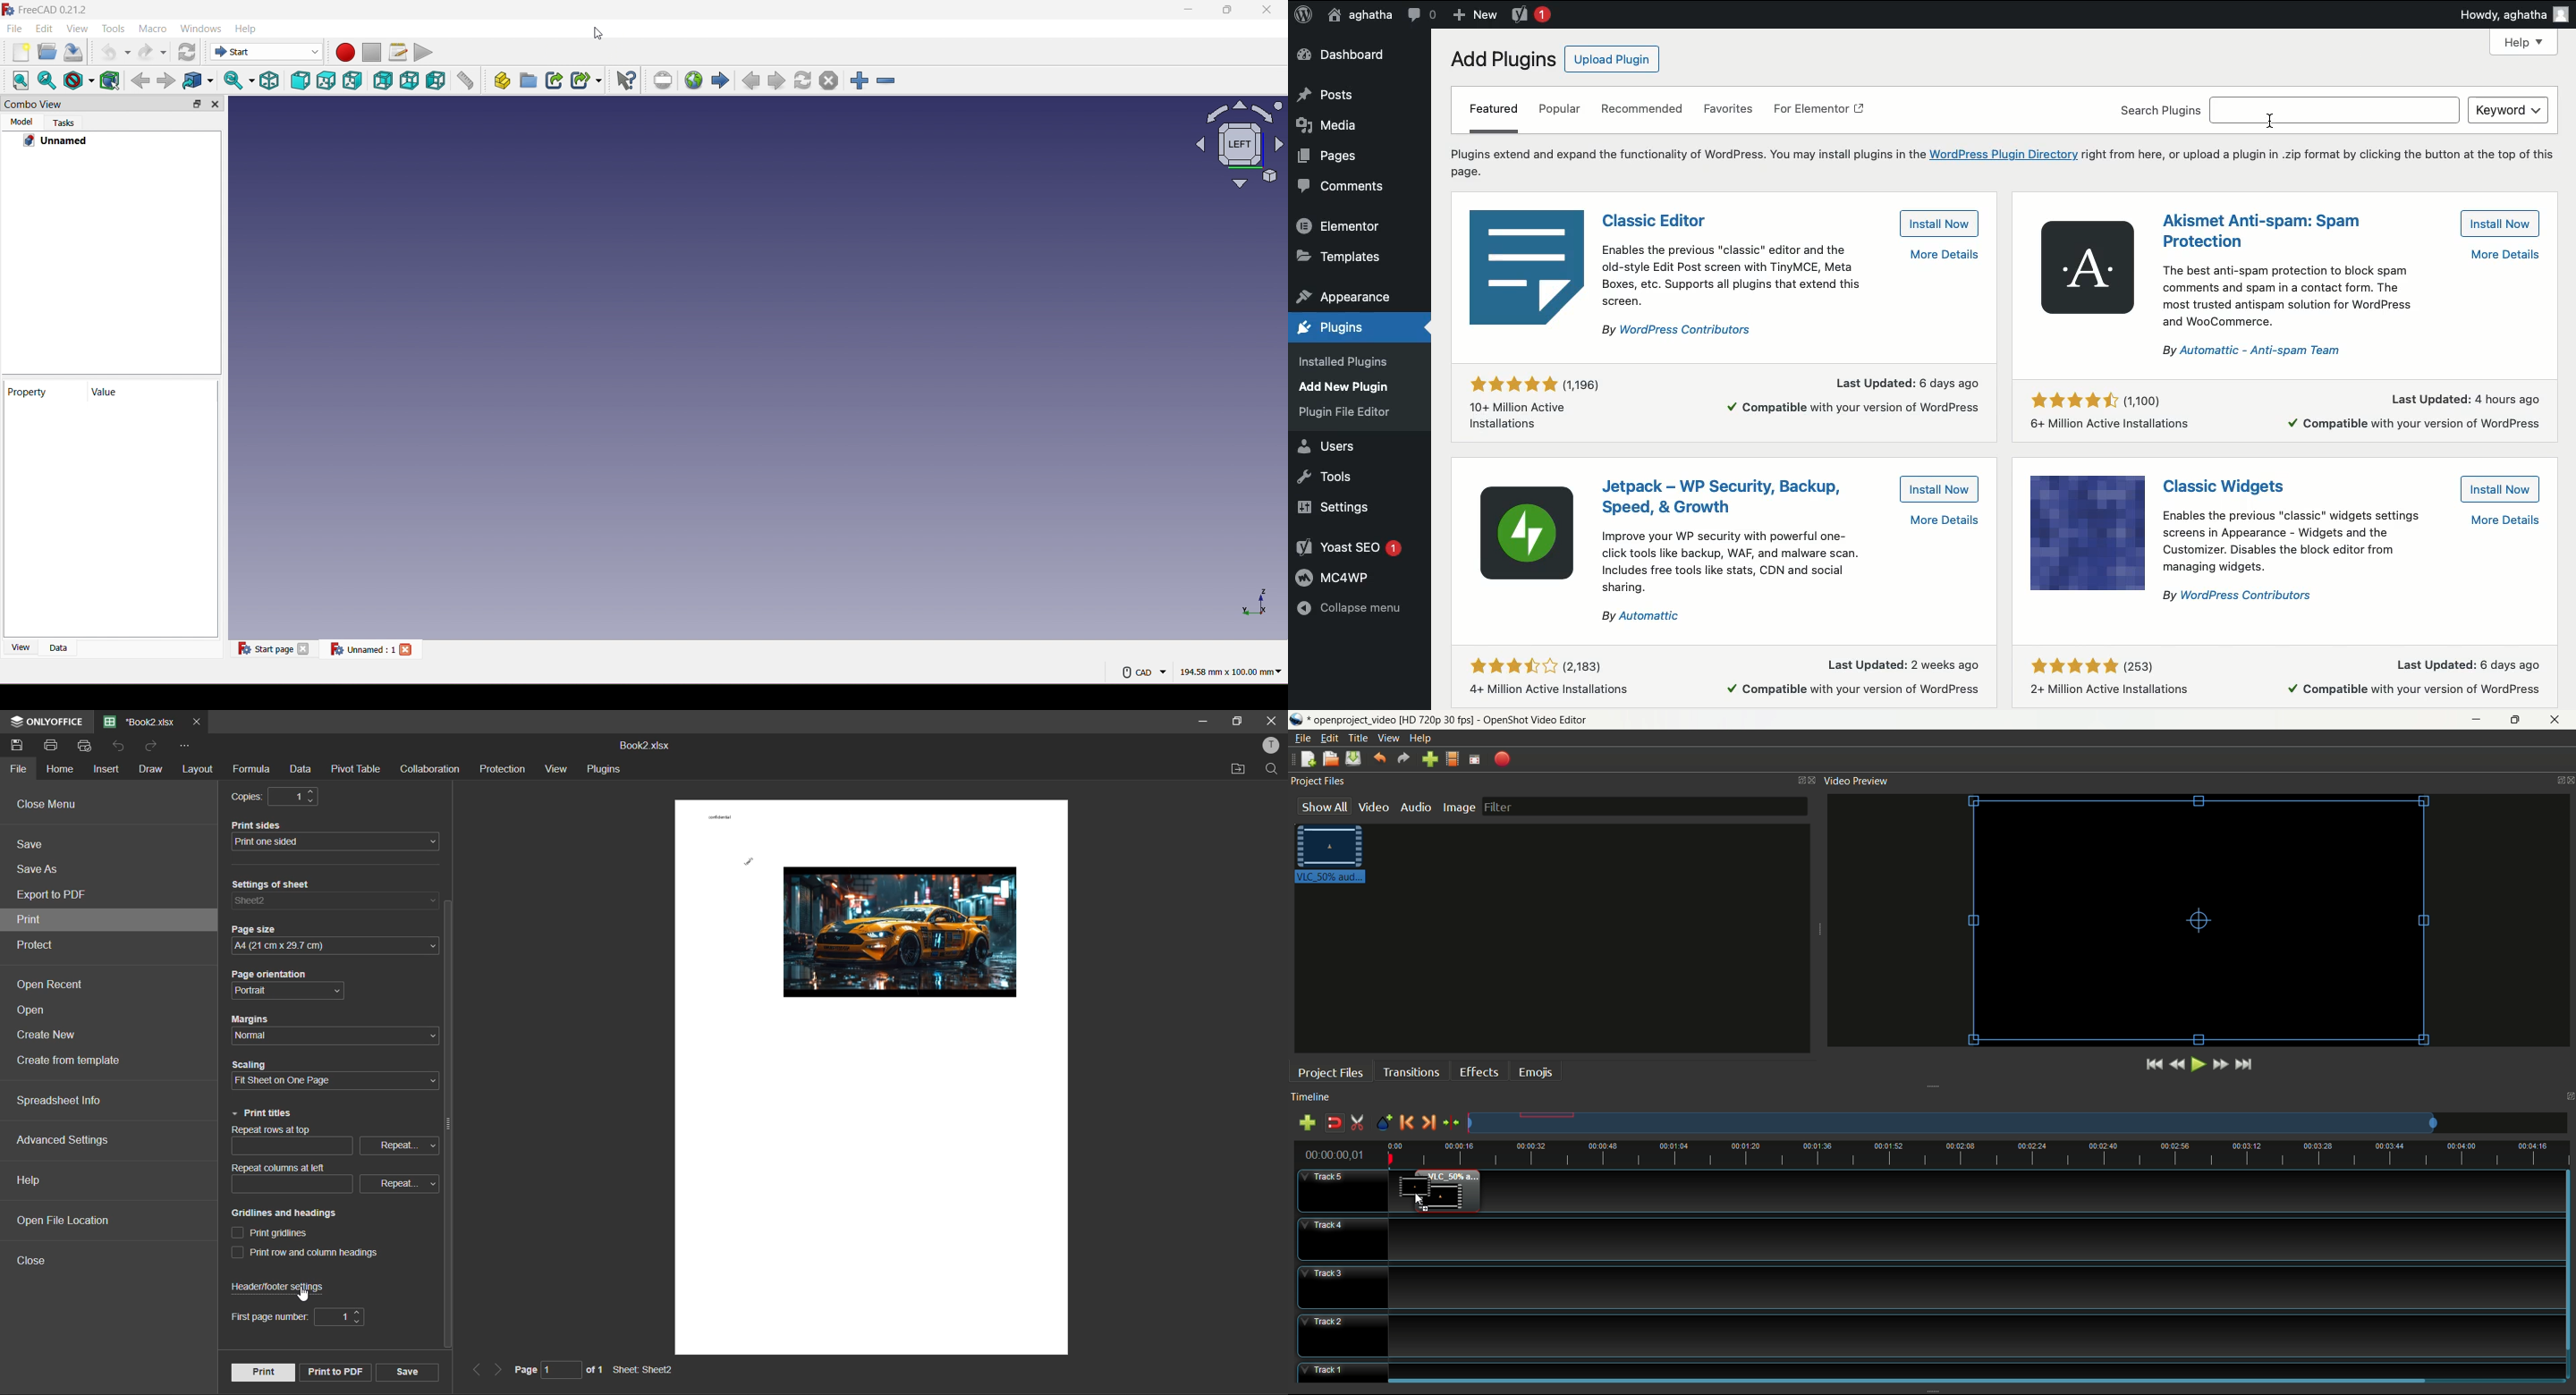 The image size is (2576, 1400). Describe the element at coordinates (1657, 218) in the screenshot. I see `Plugin` at that location.